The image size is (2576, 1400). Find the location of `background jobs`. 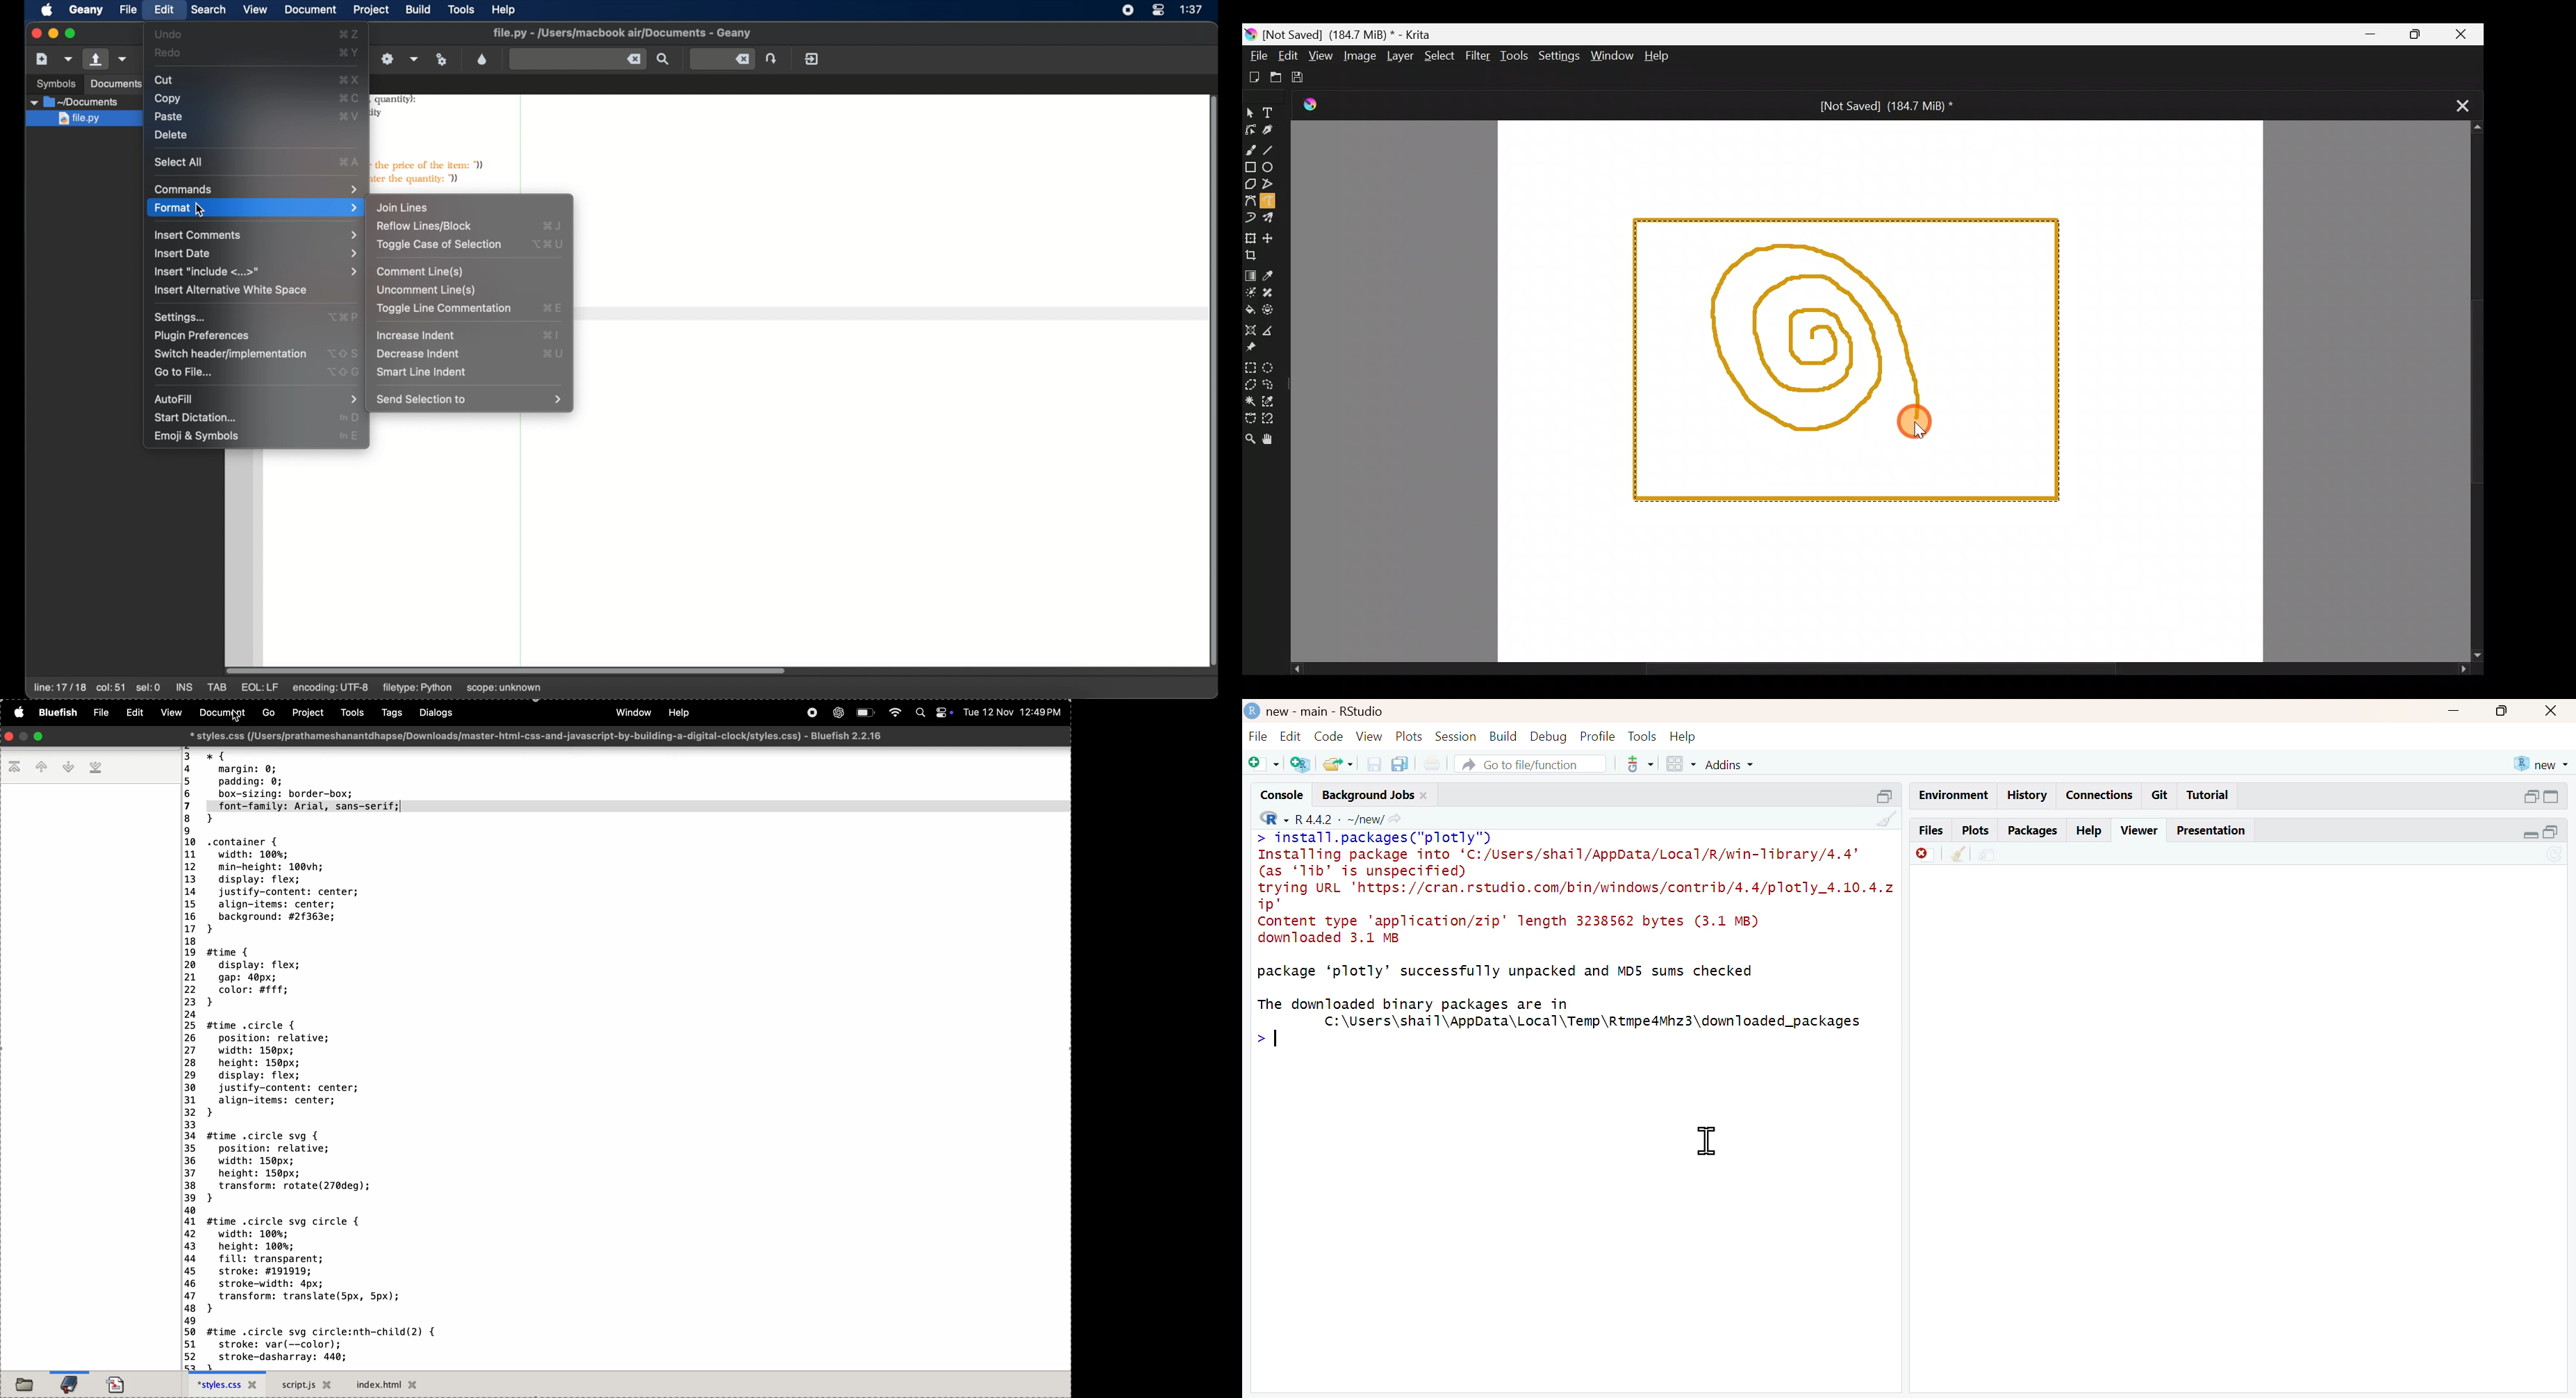

background jobs is located at coordinates (1365, 794).